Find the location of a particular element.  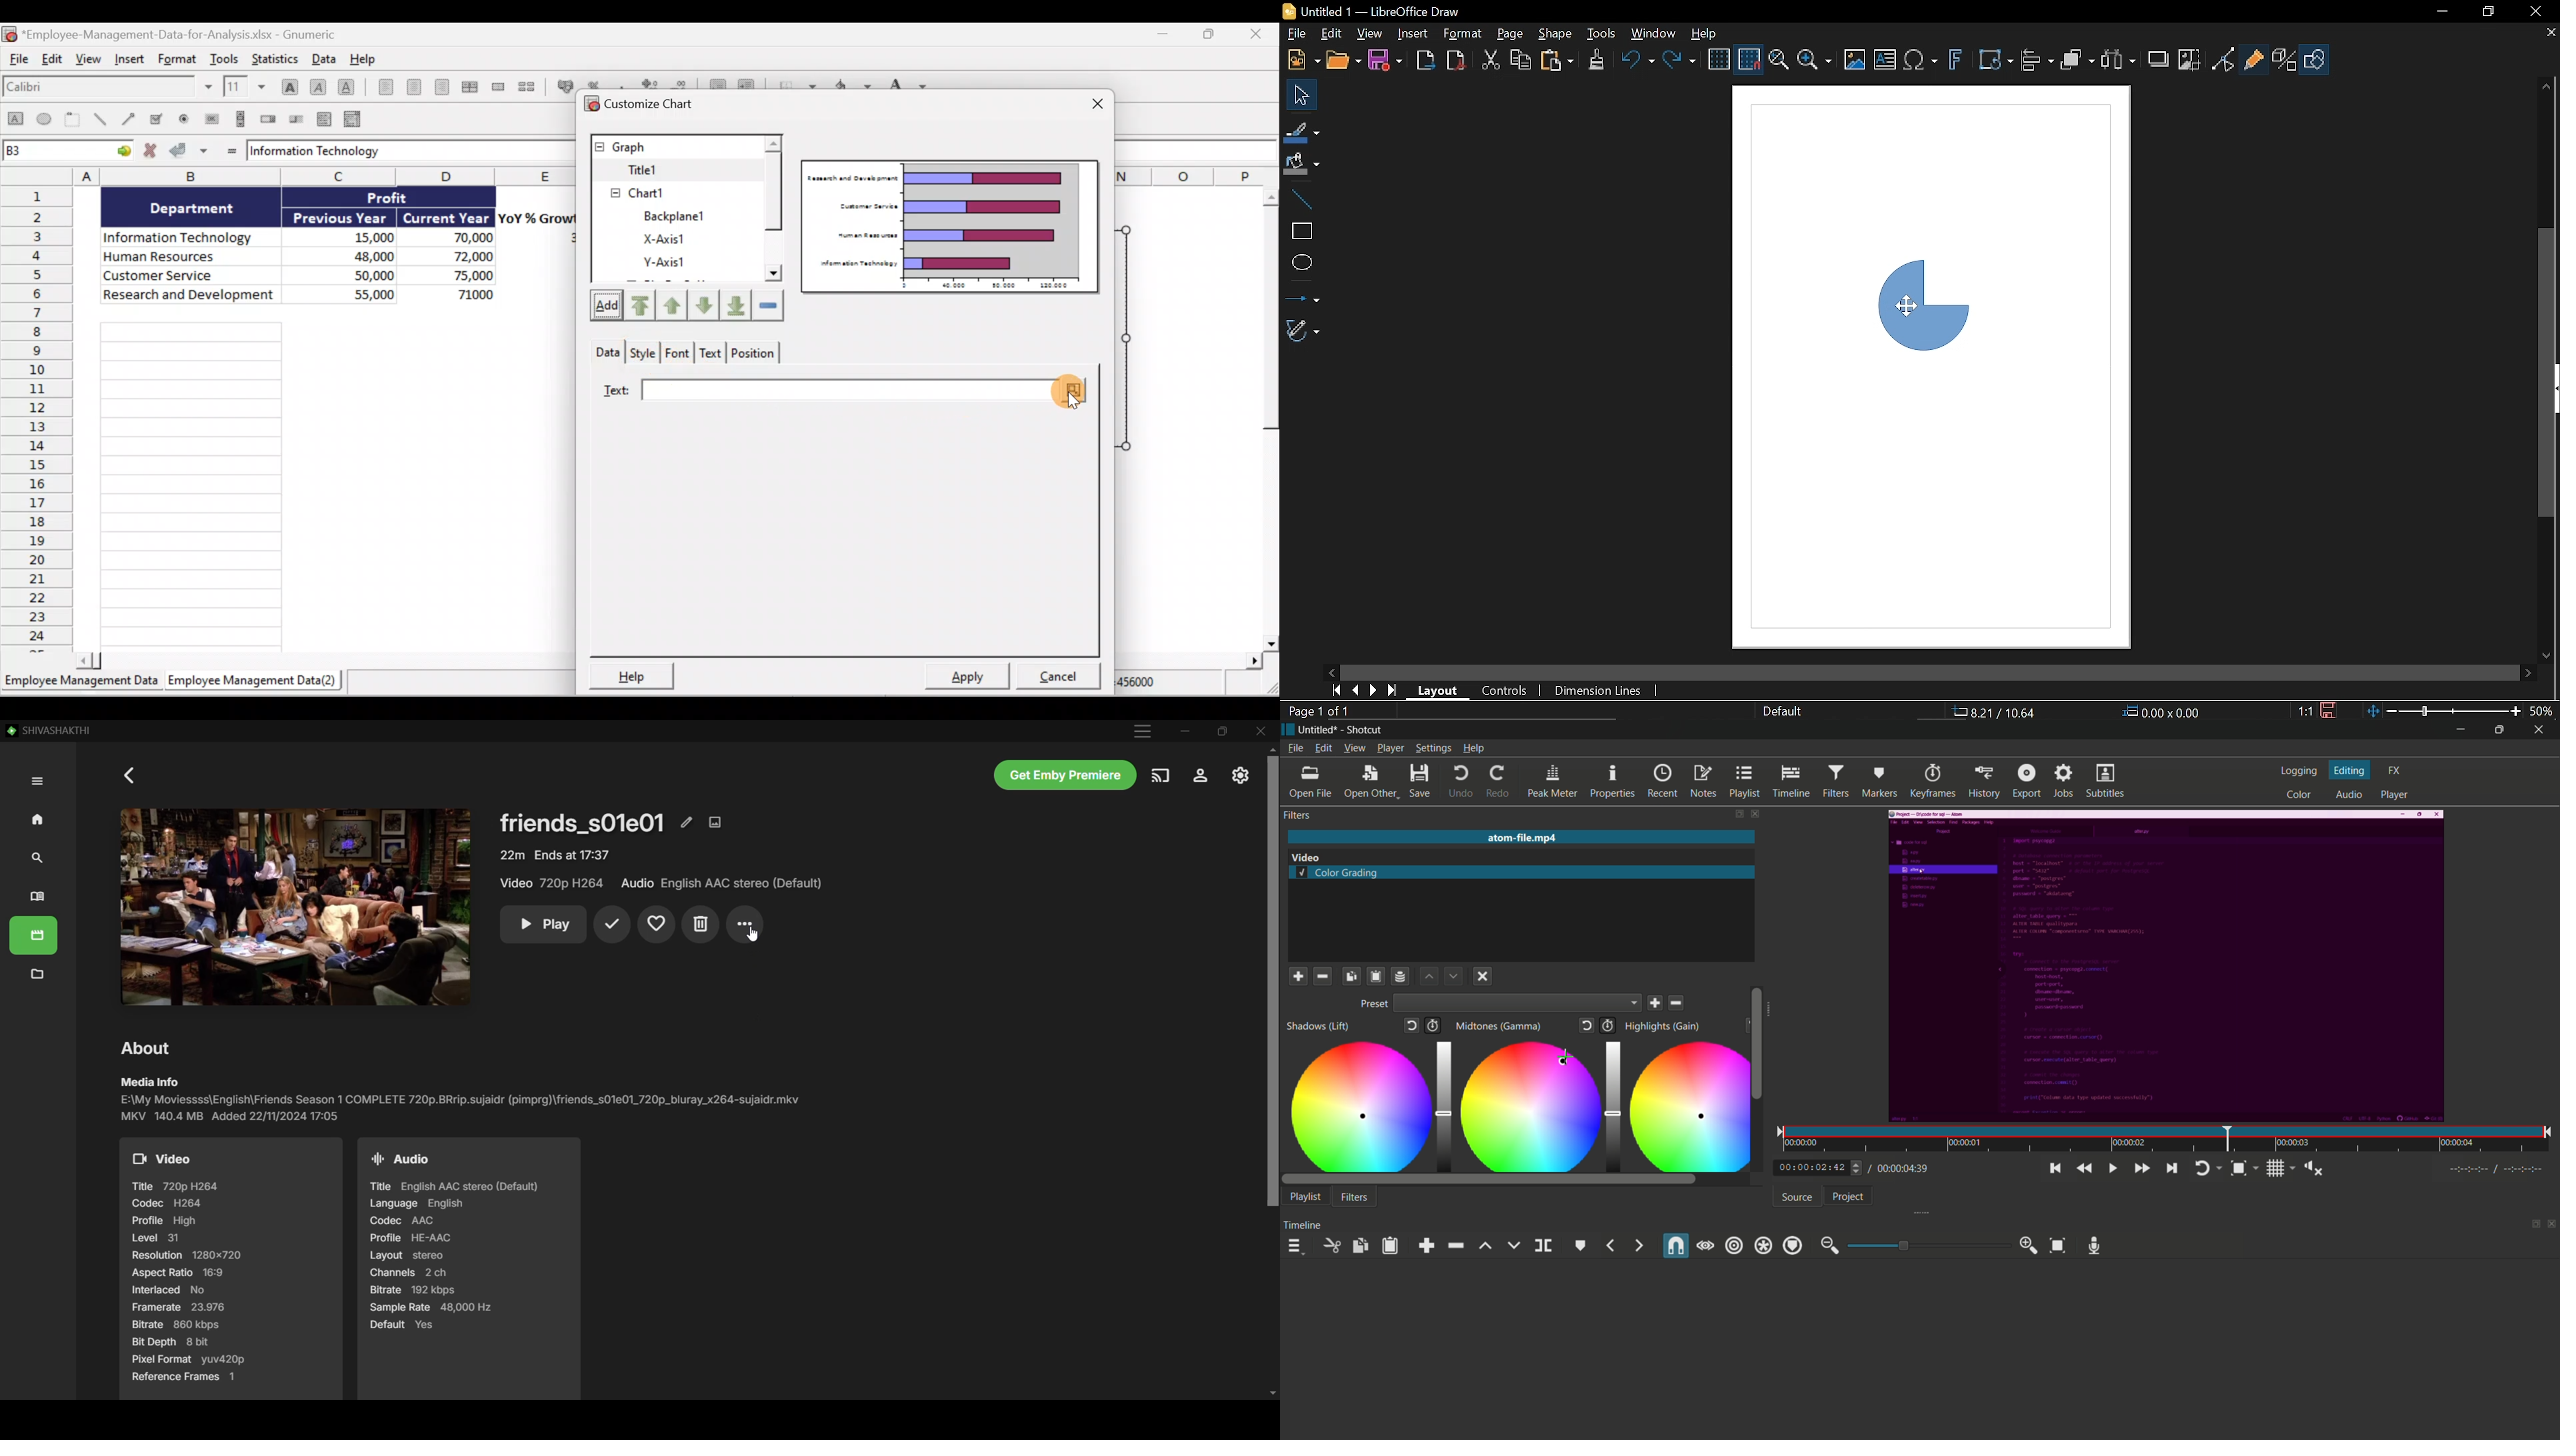

overwrite is located at coordinates (1513, 1245).